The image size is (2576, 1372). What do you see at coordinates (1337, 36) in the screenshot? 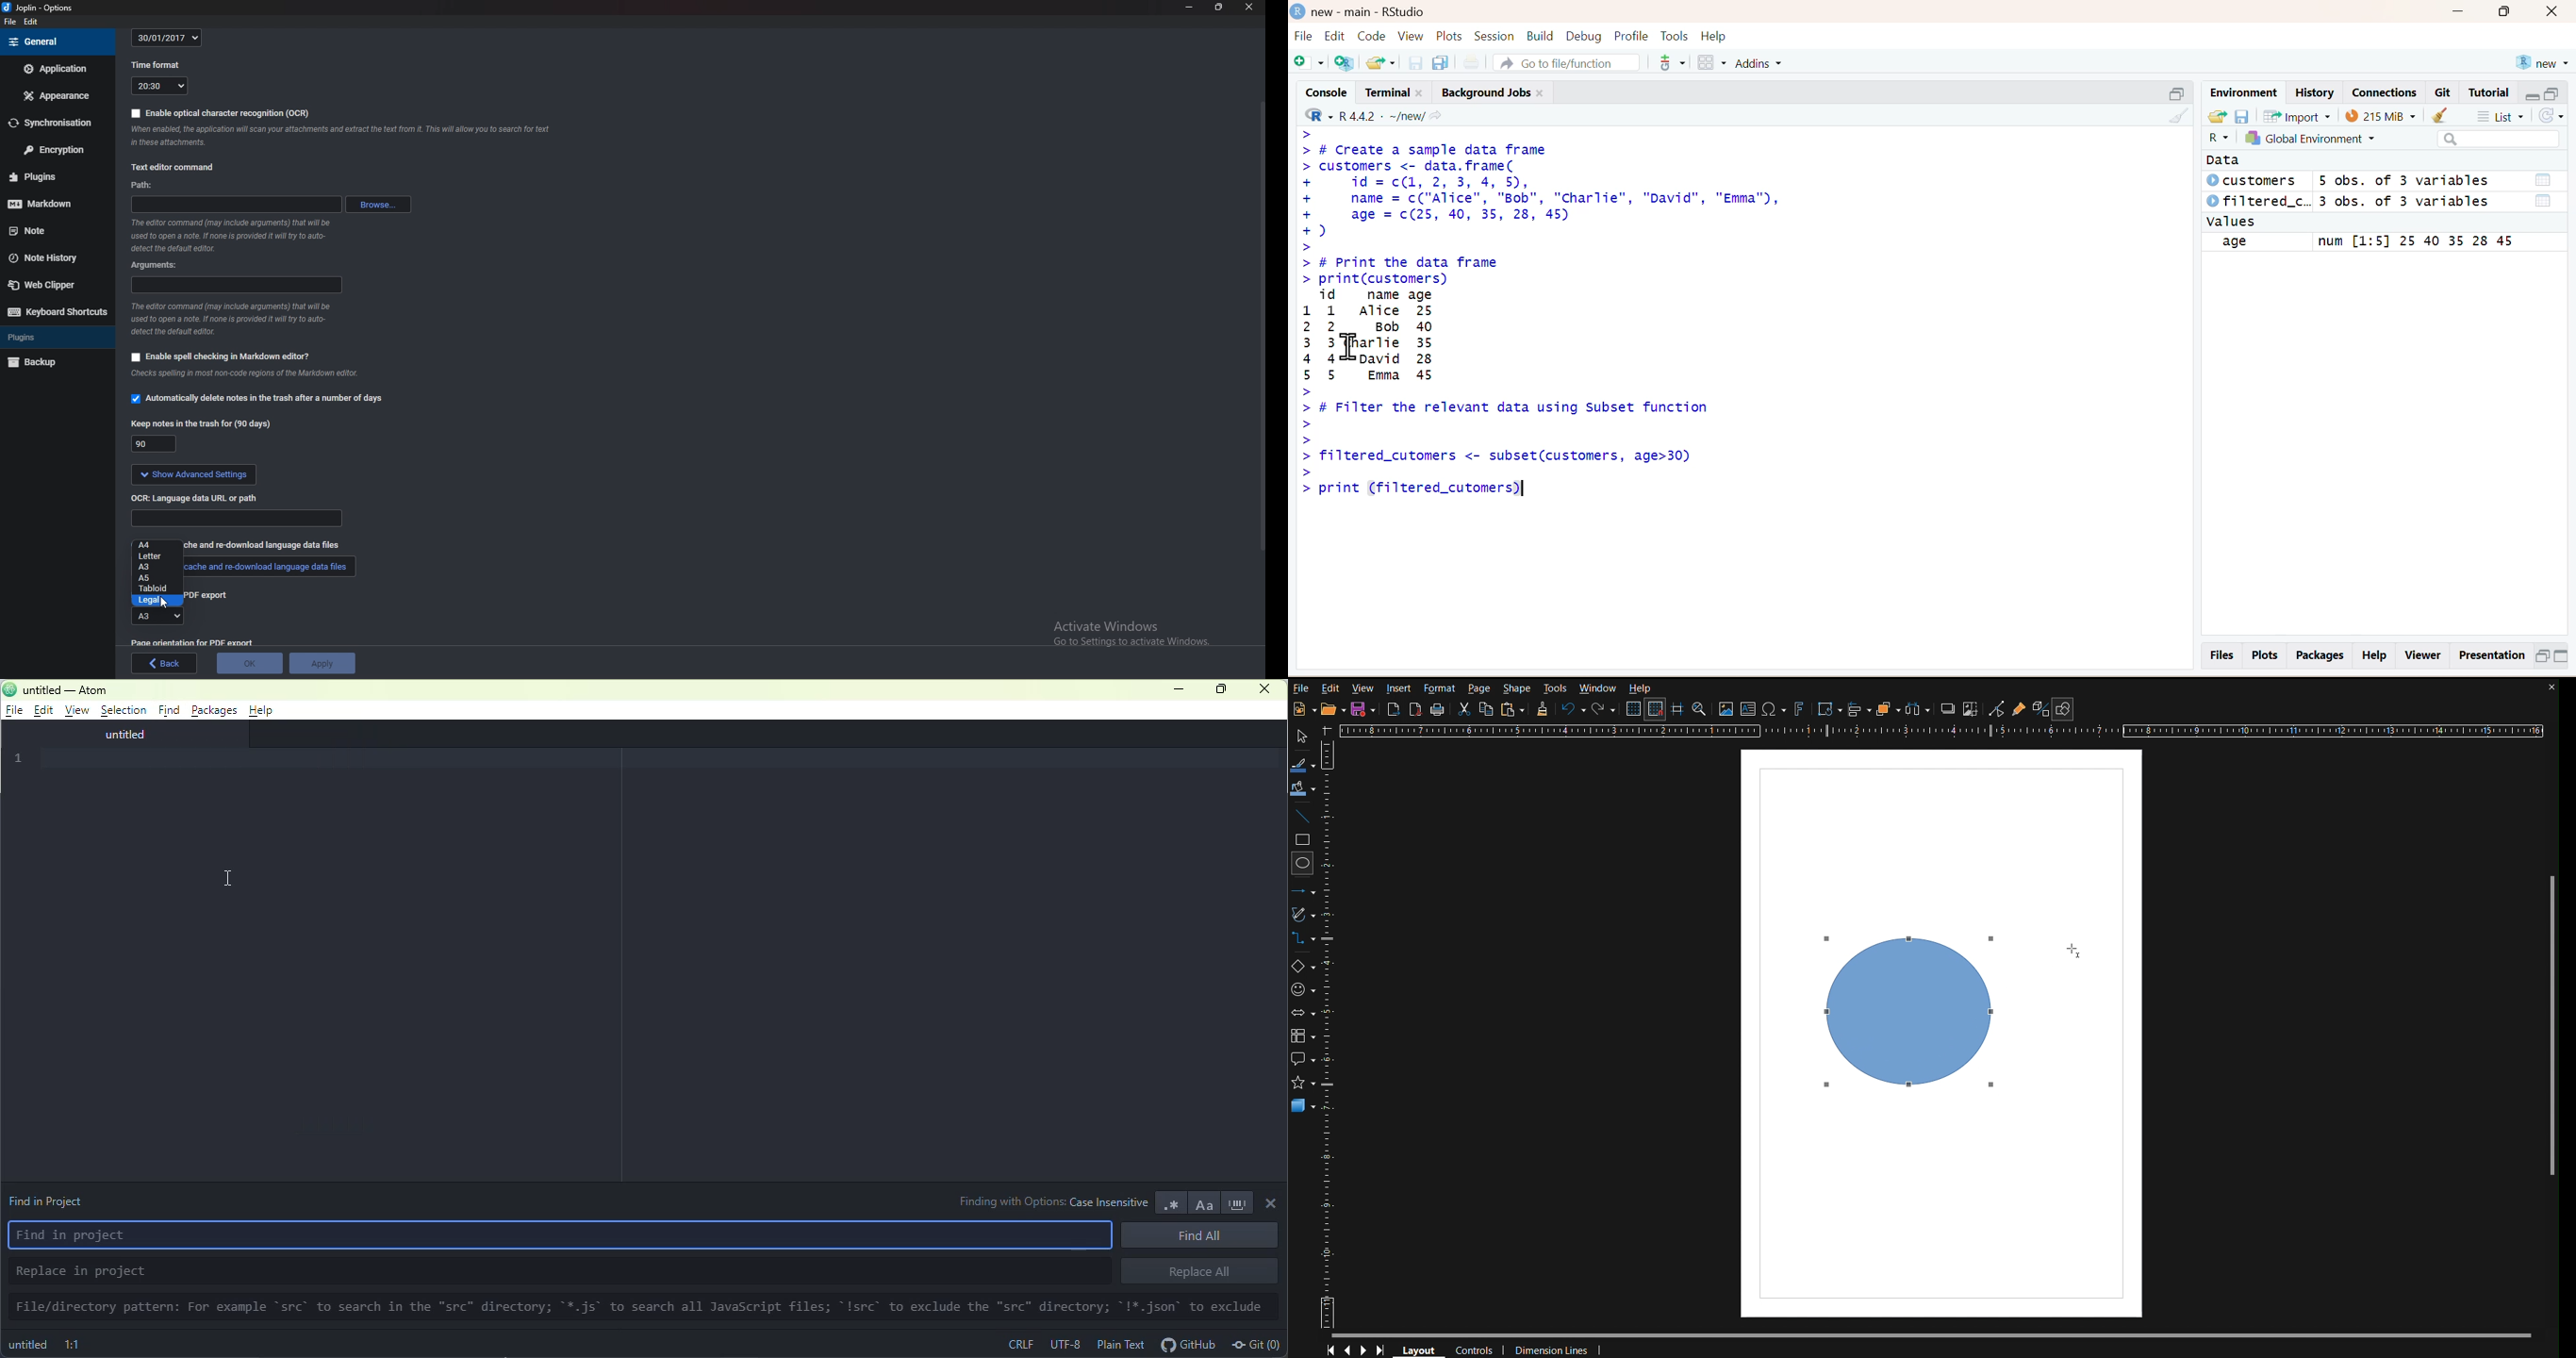
I see `Edit` at bounding box center [1337, 36].